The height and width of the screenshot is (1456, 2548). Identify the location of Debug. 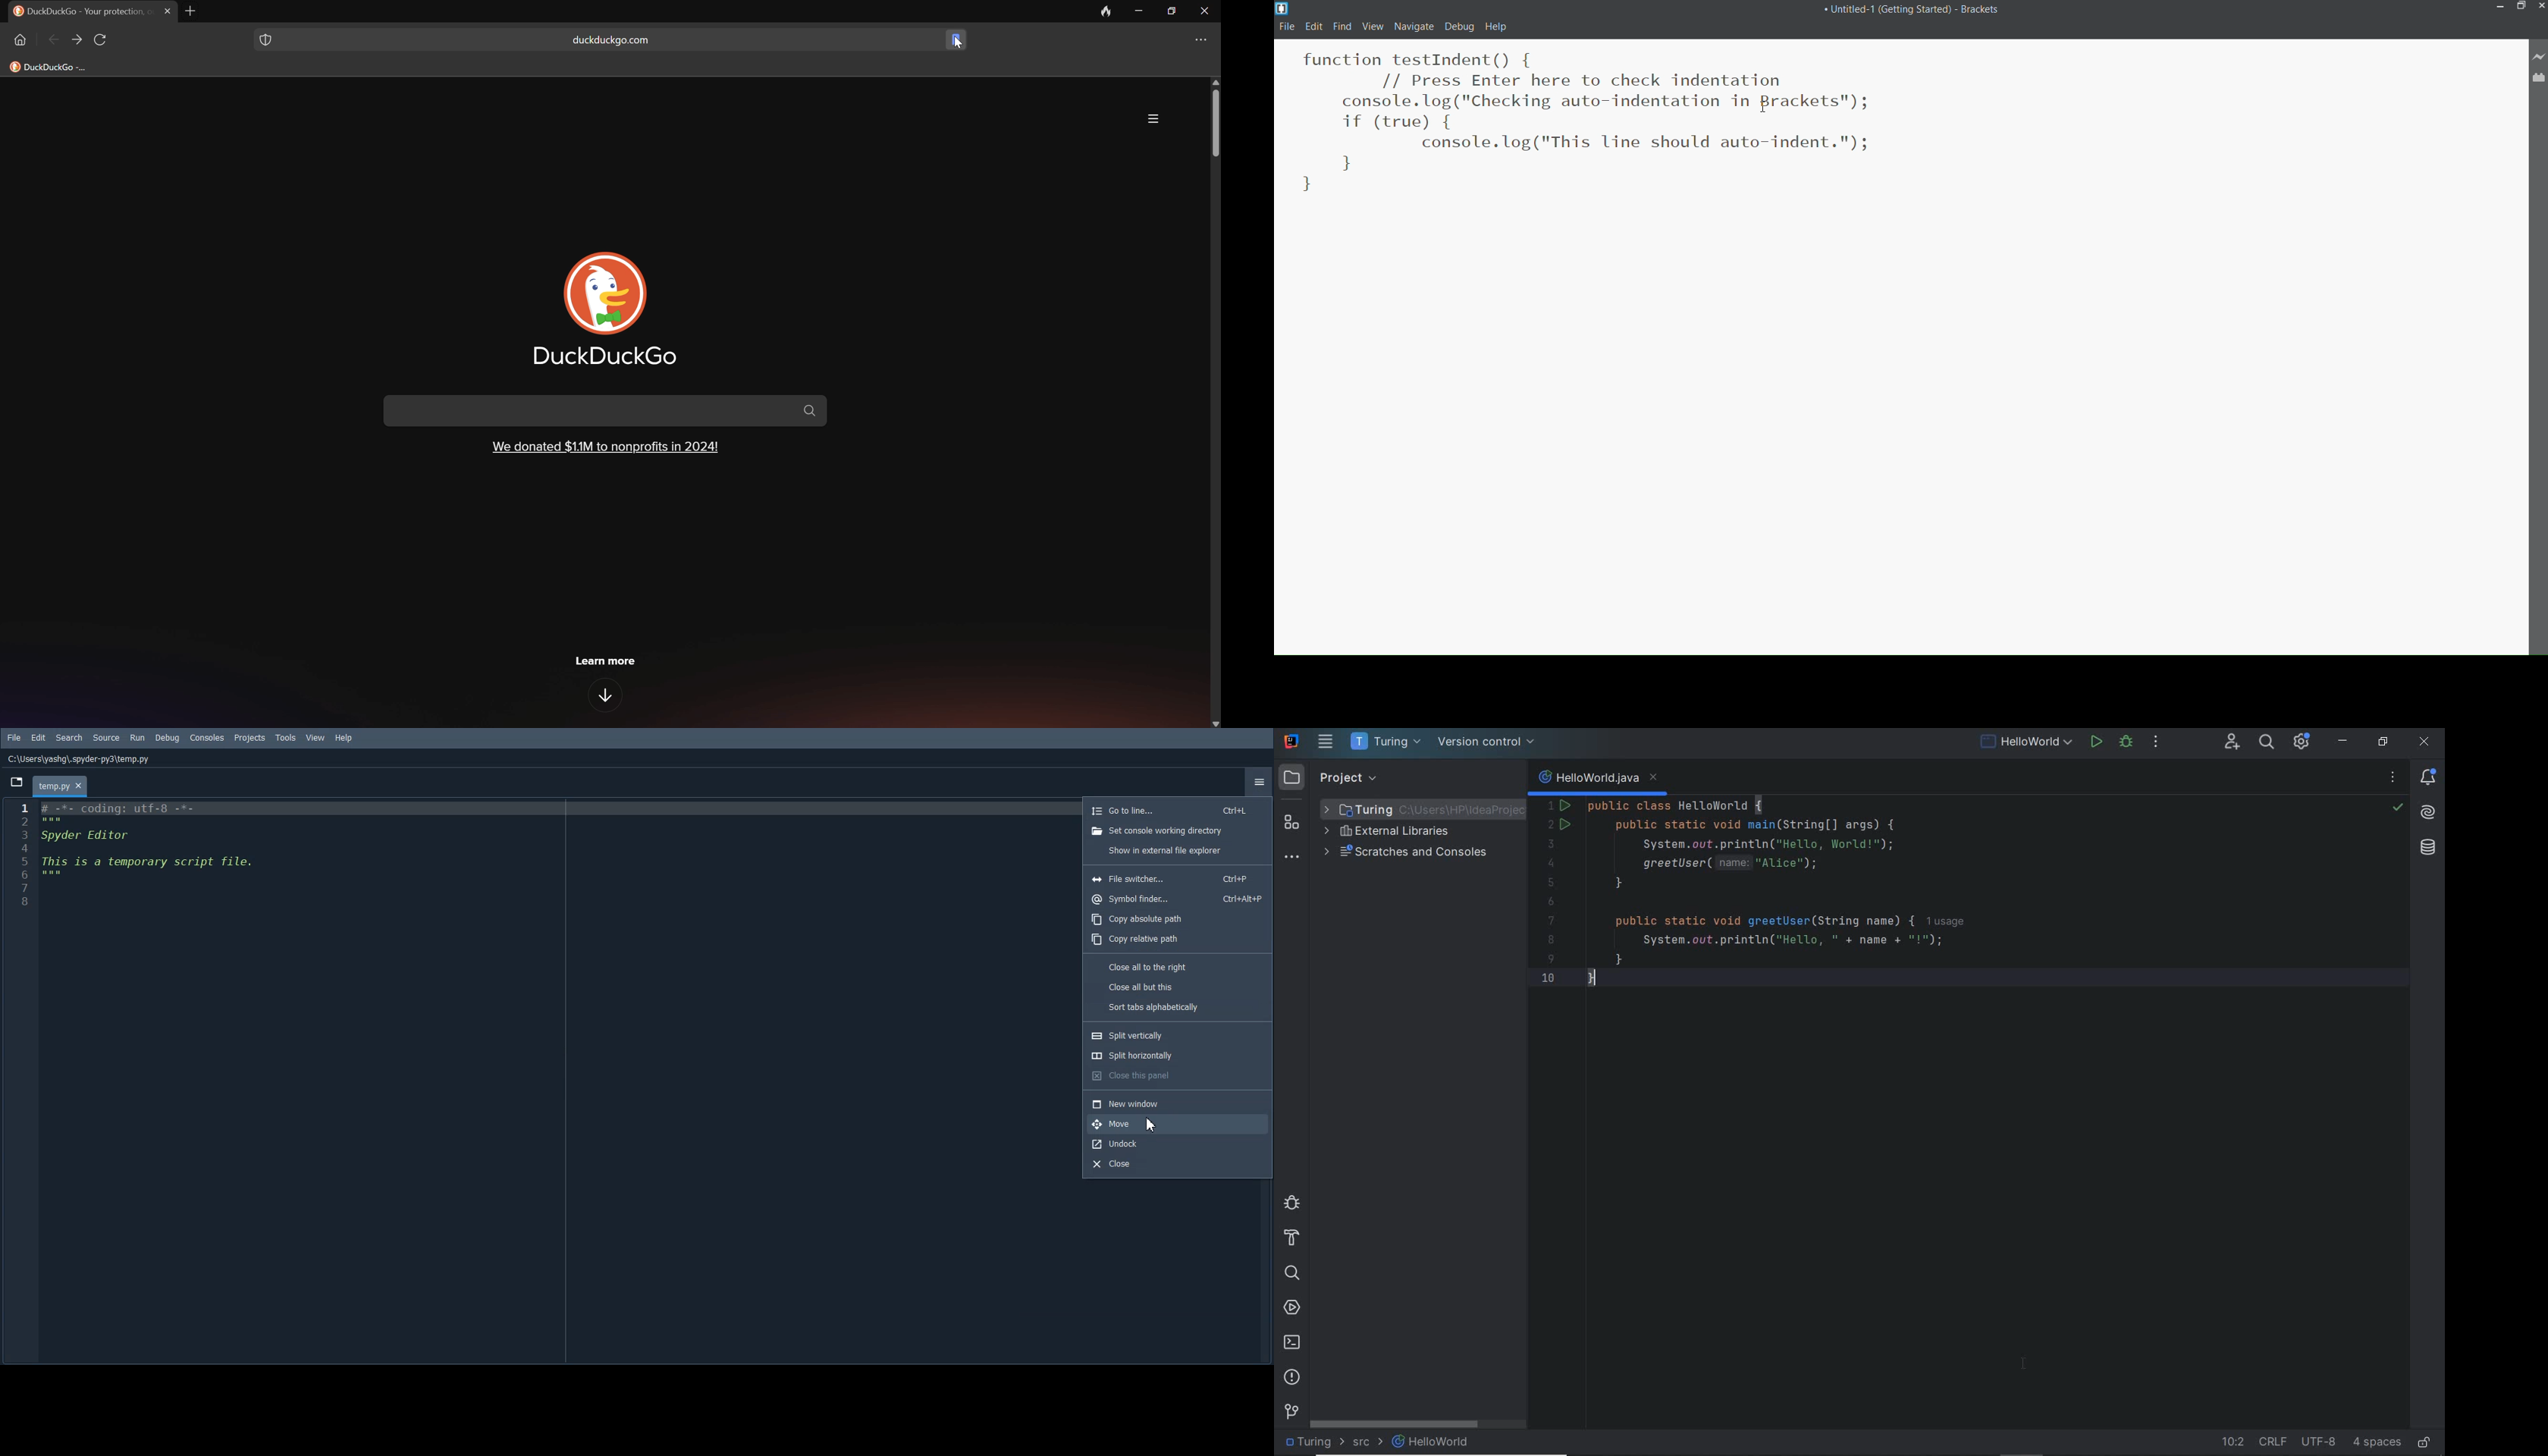
(167, 738).